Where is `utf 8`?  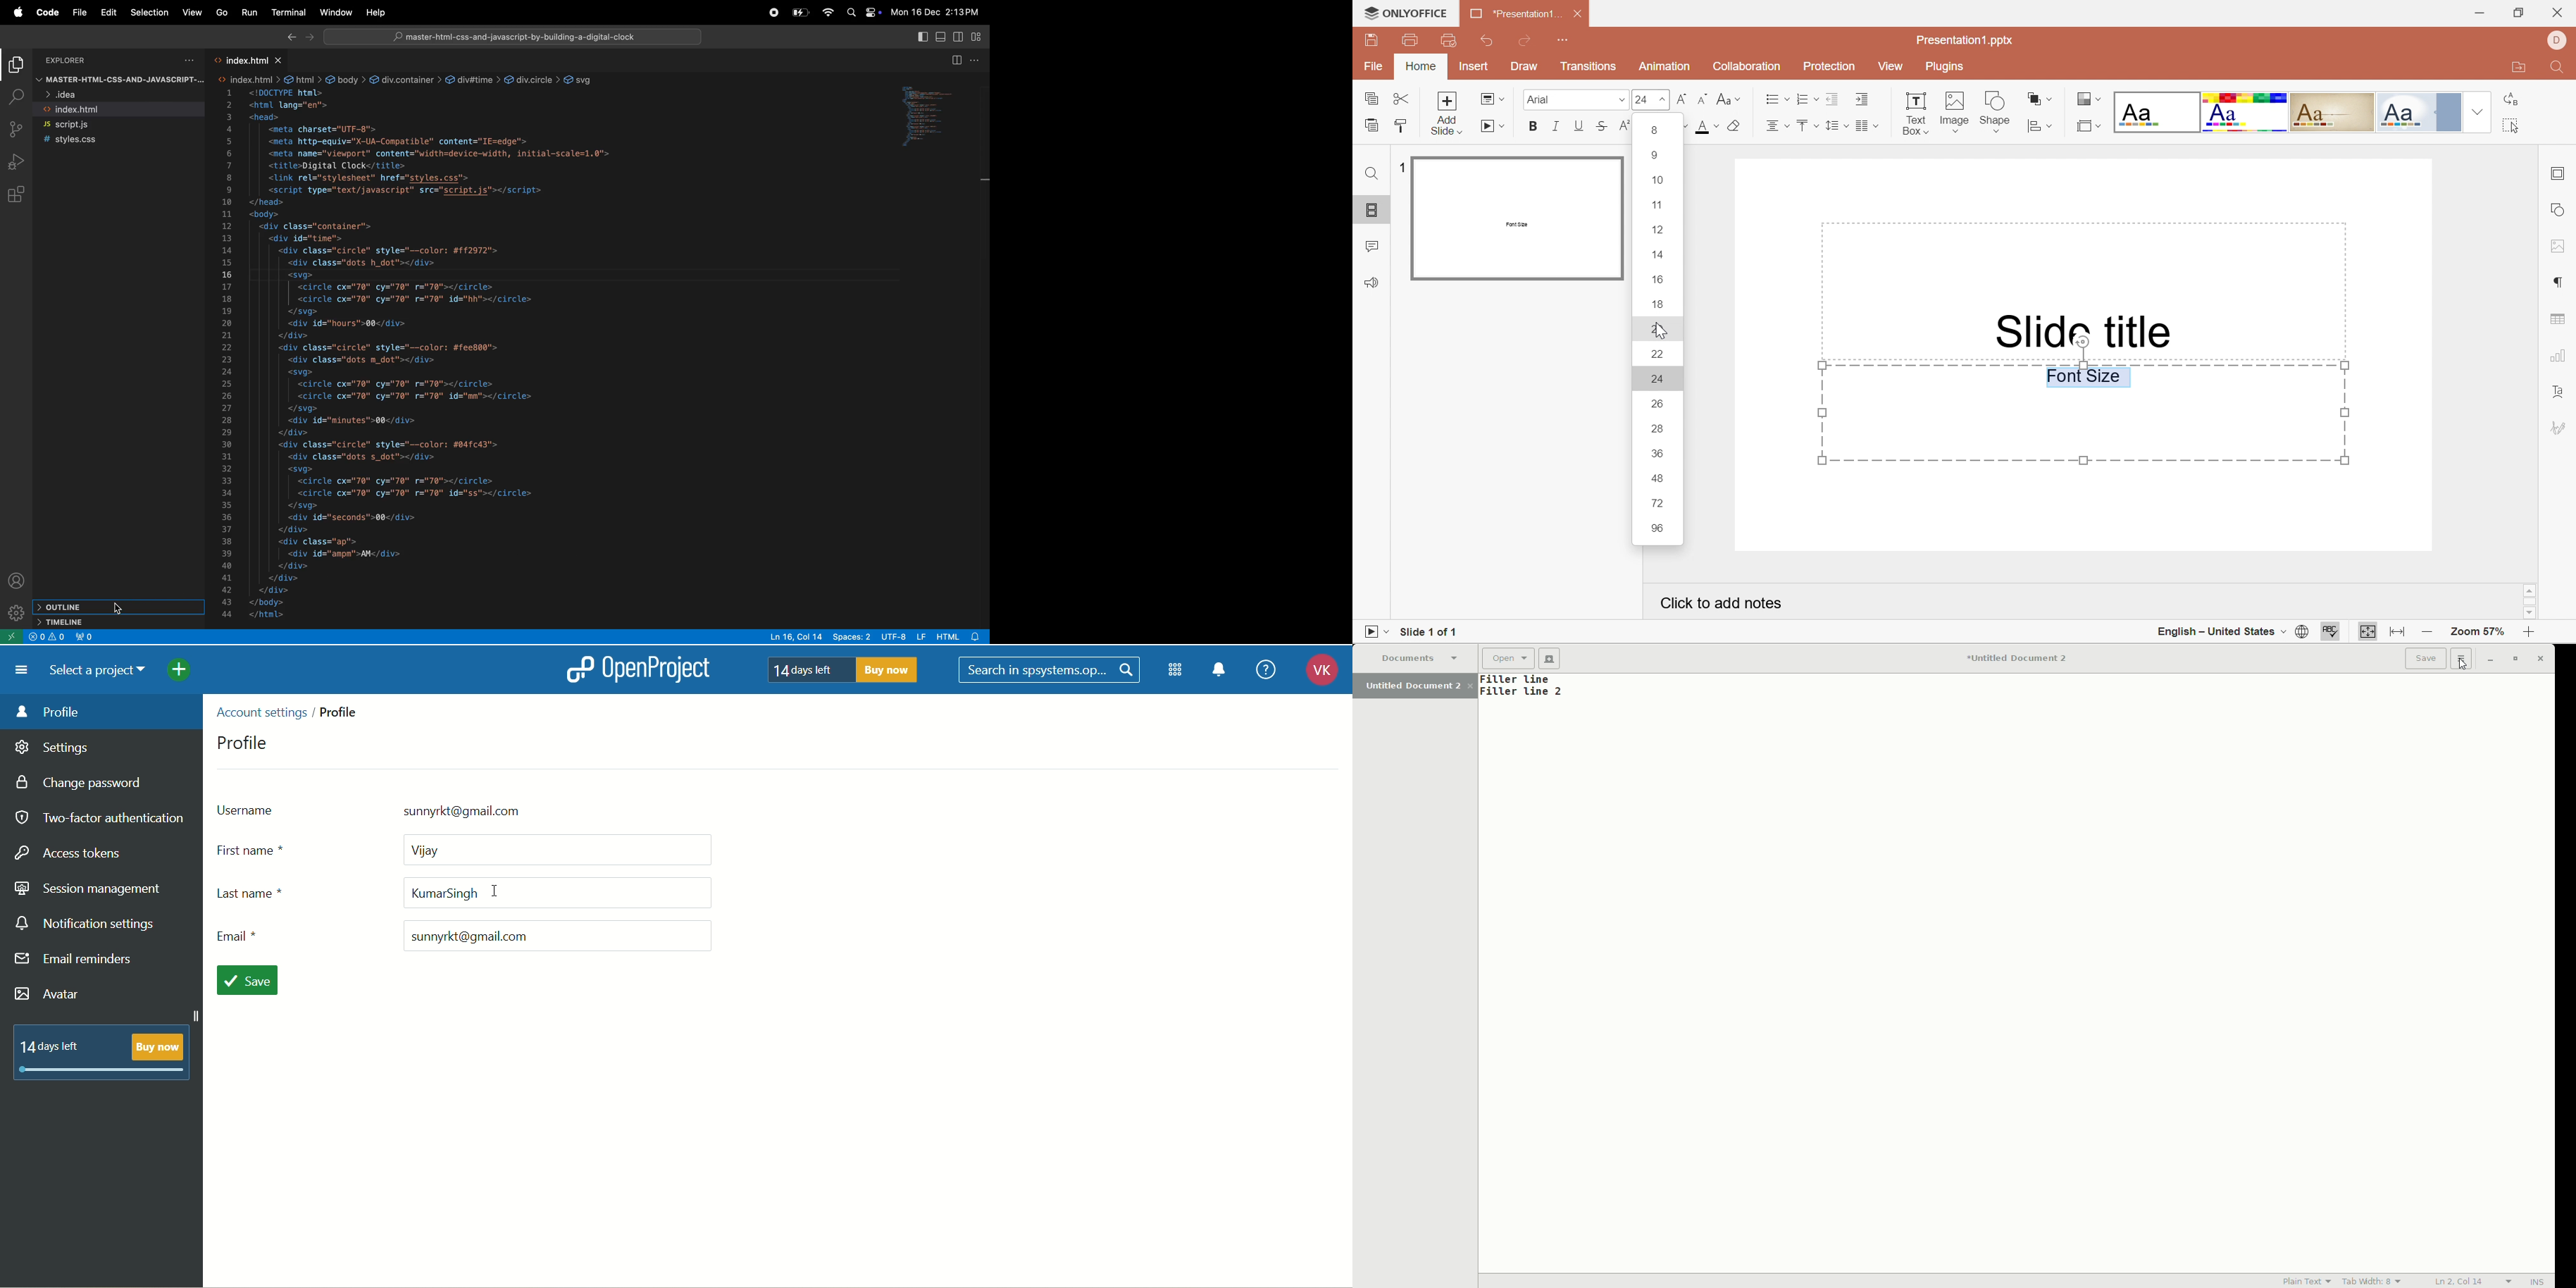
utf 8 is located at coordinates (905, 637).